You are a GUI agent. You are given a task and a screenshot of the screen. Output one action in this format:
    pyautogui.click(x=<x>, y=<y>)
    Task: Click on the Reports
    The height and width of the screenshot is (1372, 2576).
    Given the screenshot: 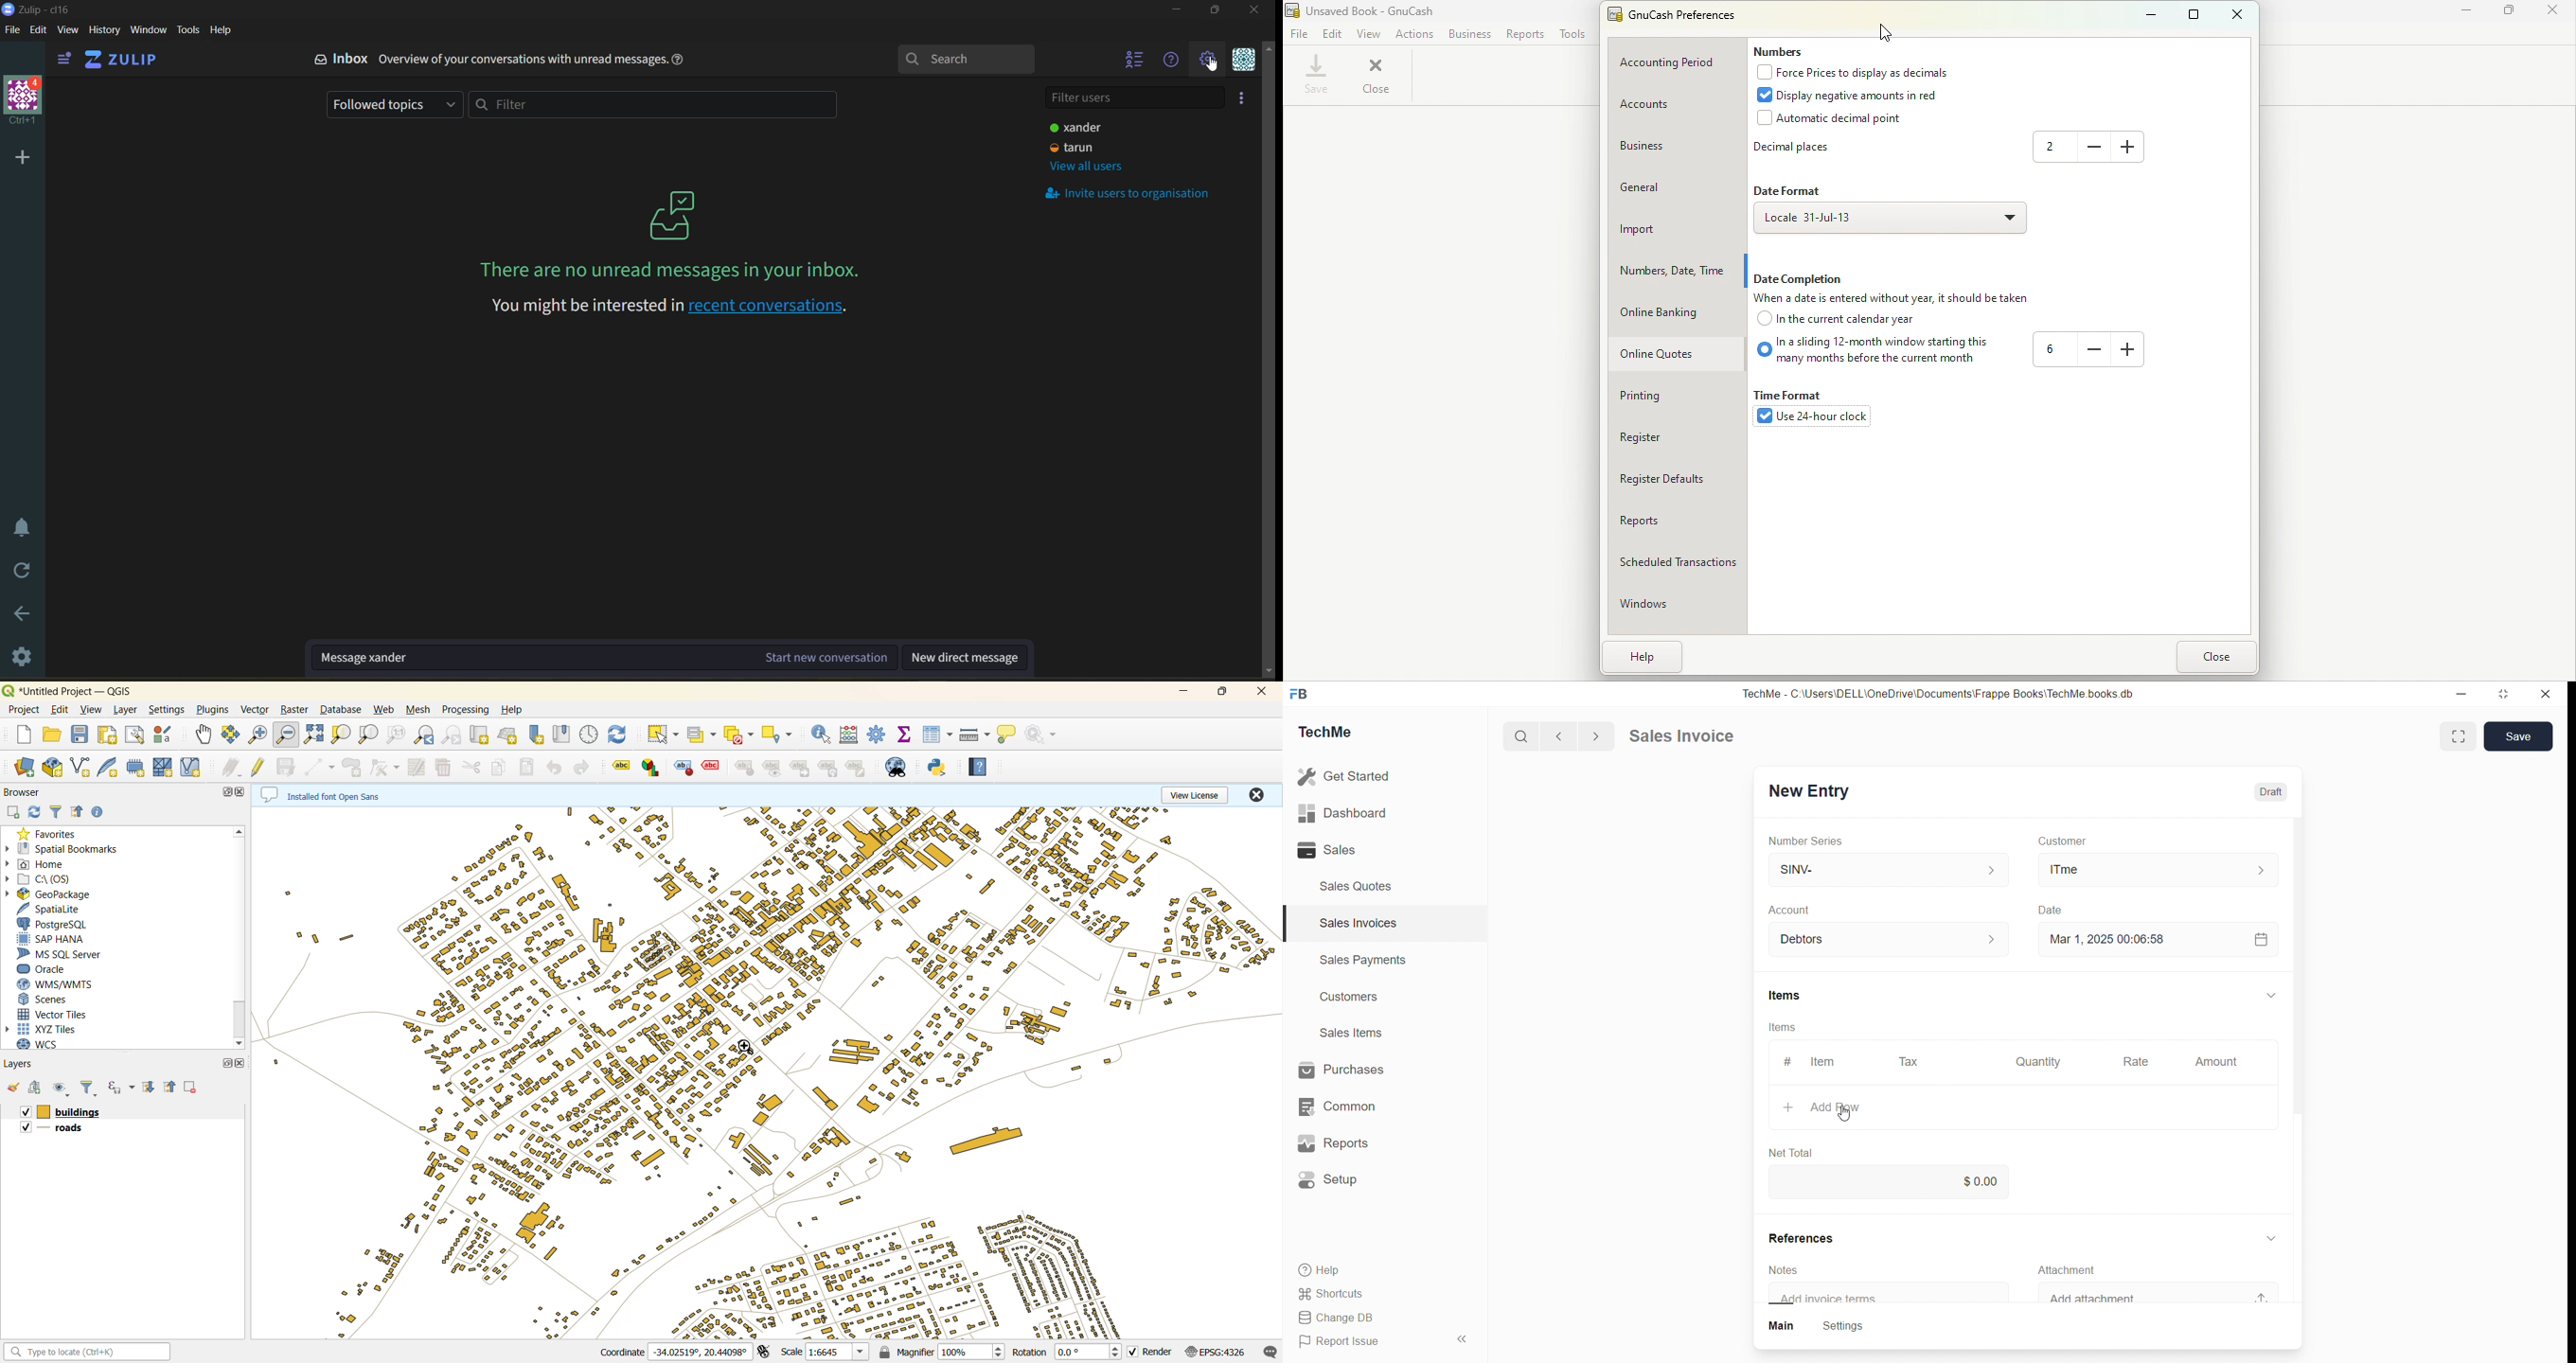 What is the action you would take?
    pyautogui.click(x=1666, y=516)
    